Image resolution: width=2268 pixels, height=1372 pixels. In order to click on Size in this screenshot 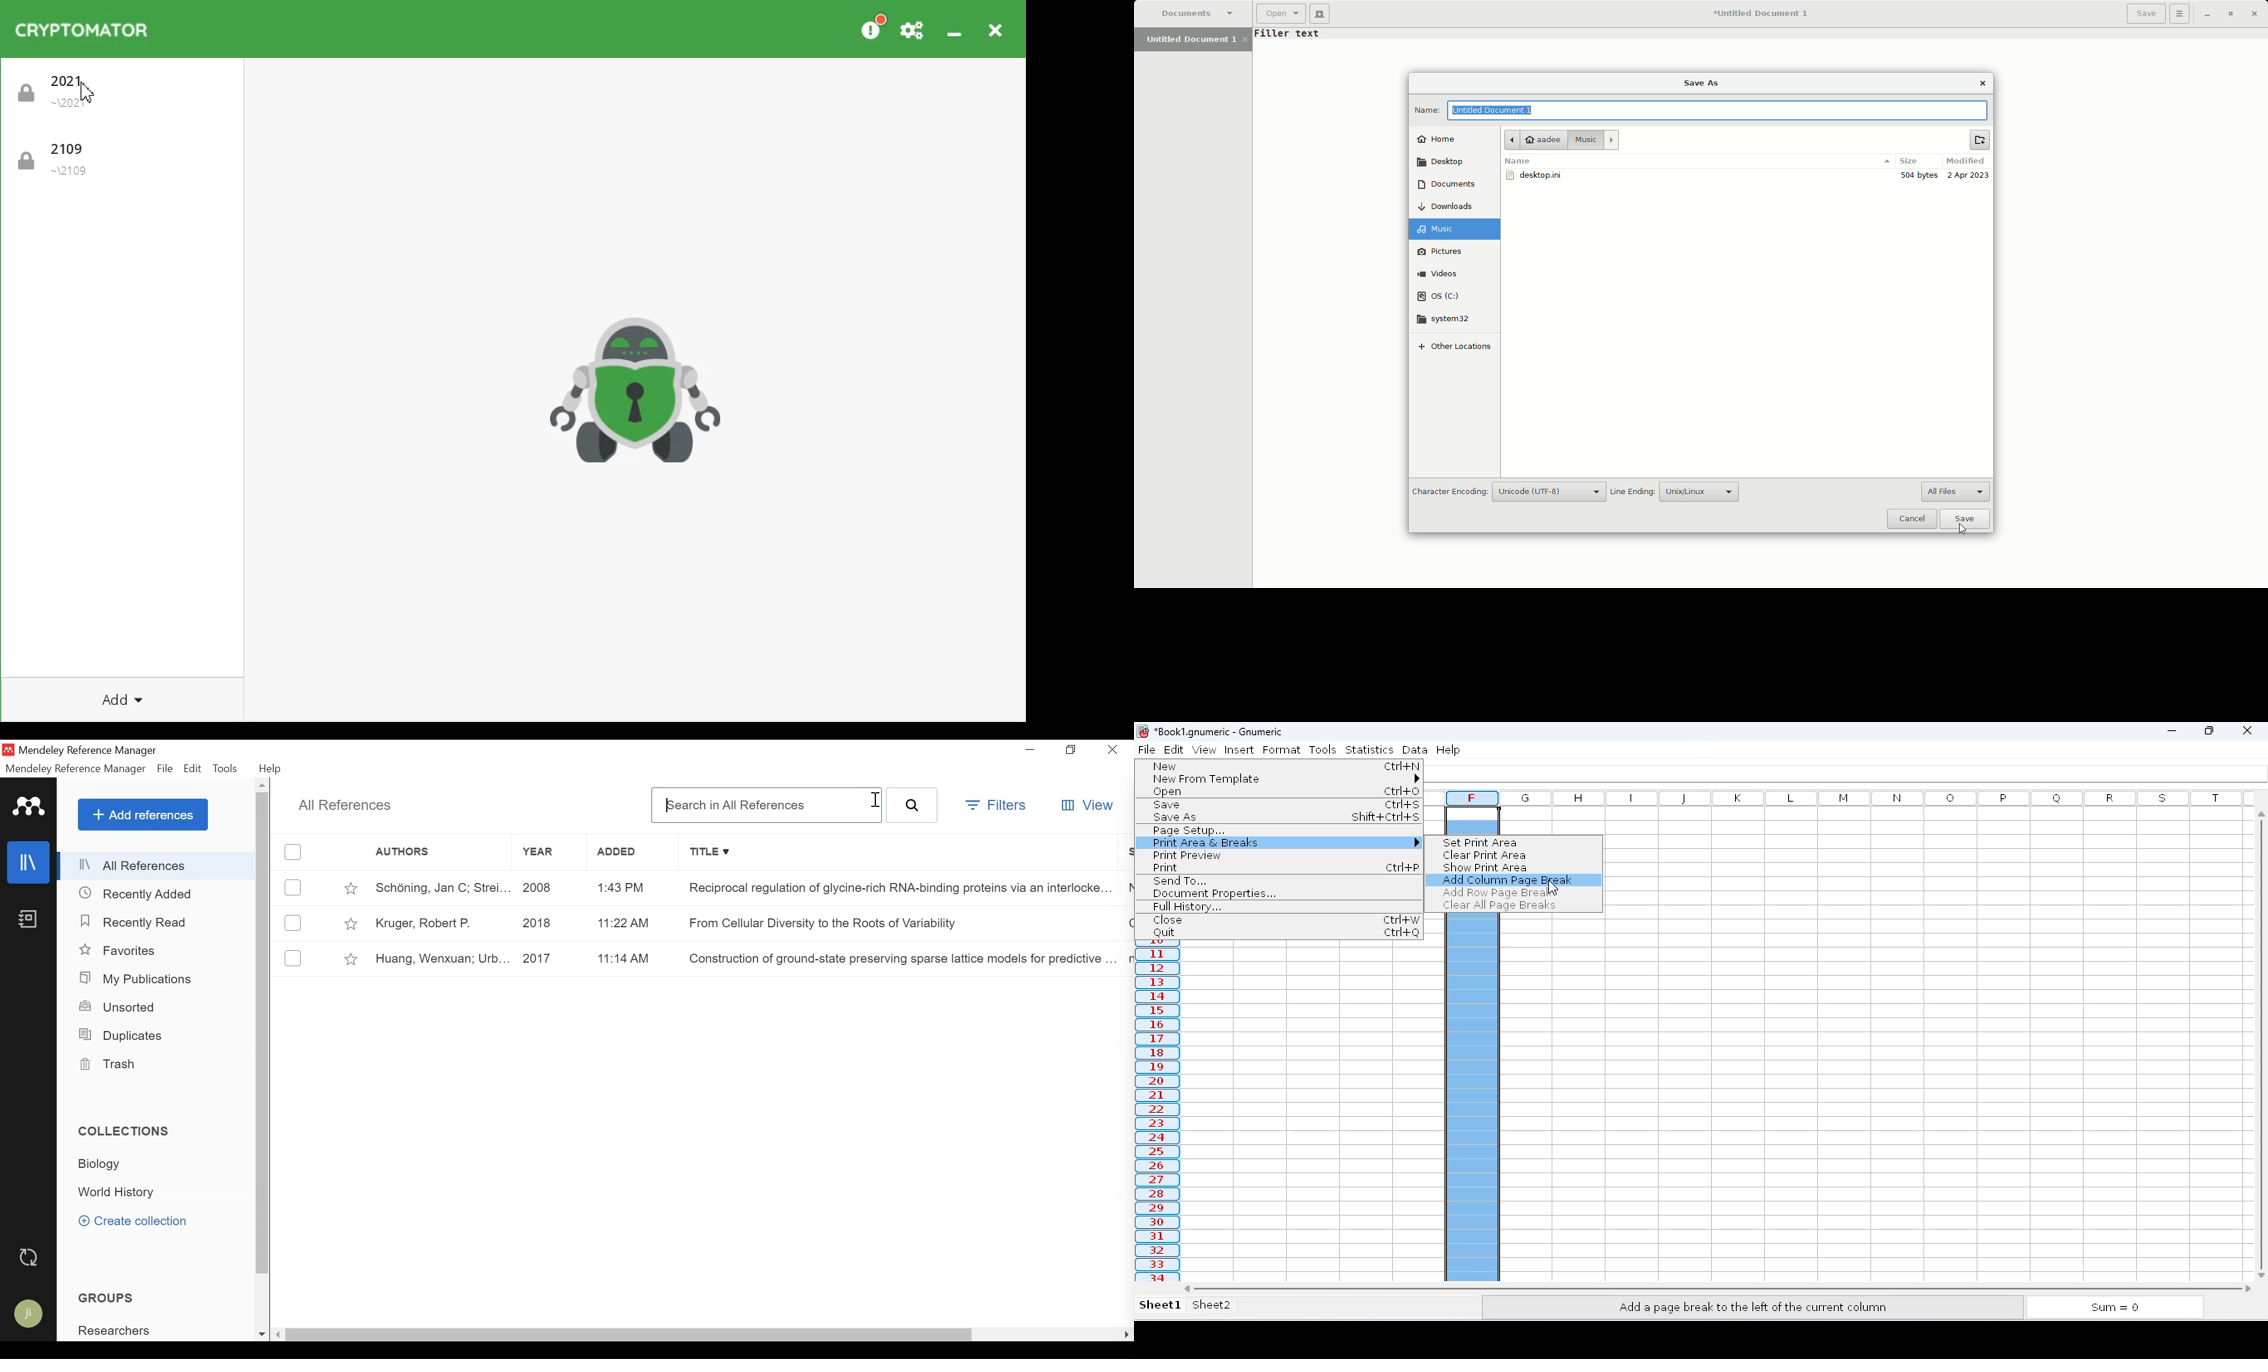, I will do `click(1914, 161)`.